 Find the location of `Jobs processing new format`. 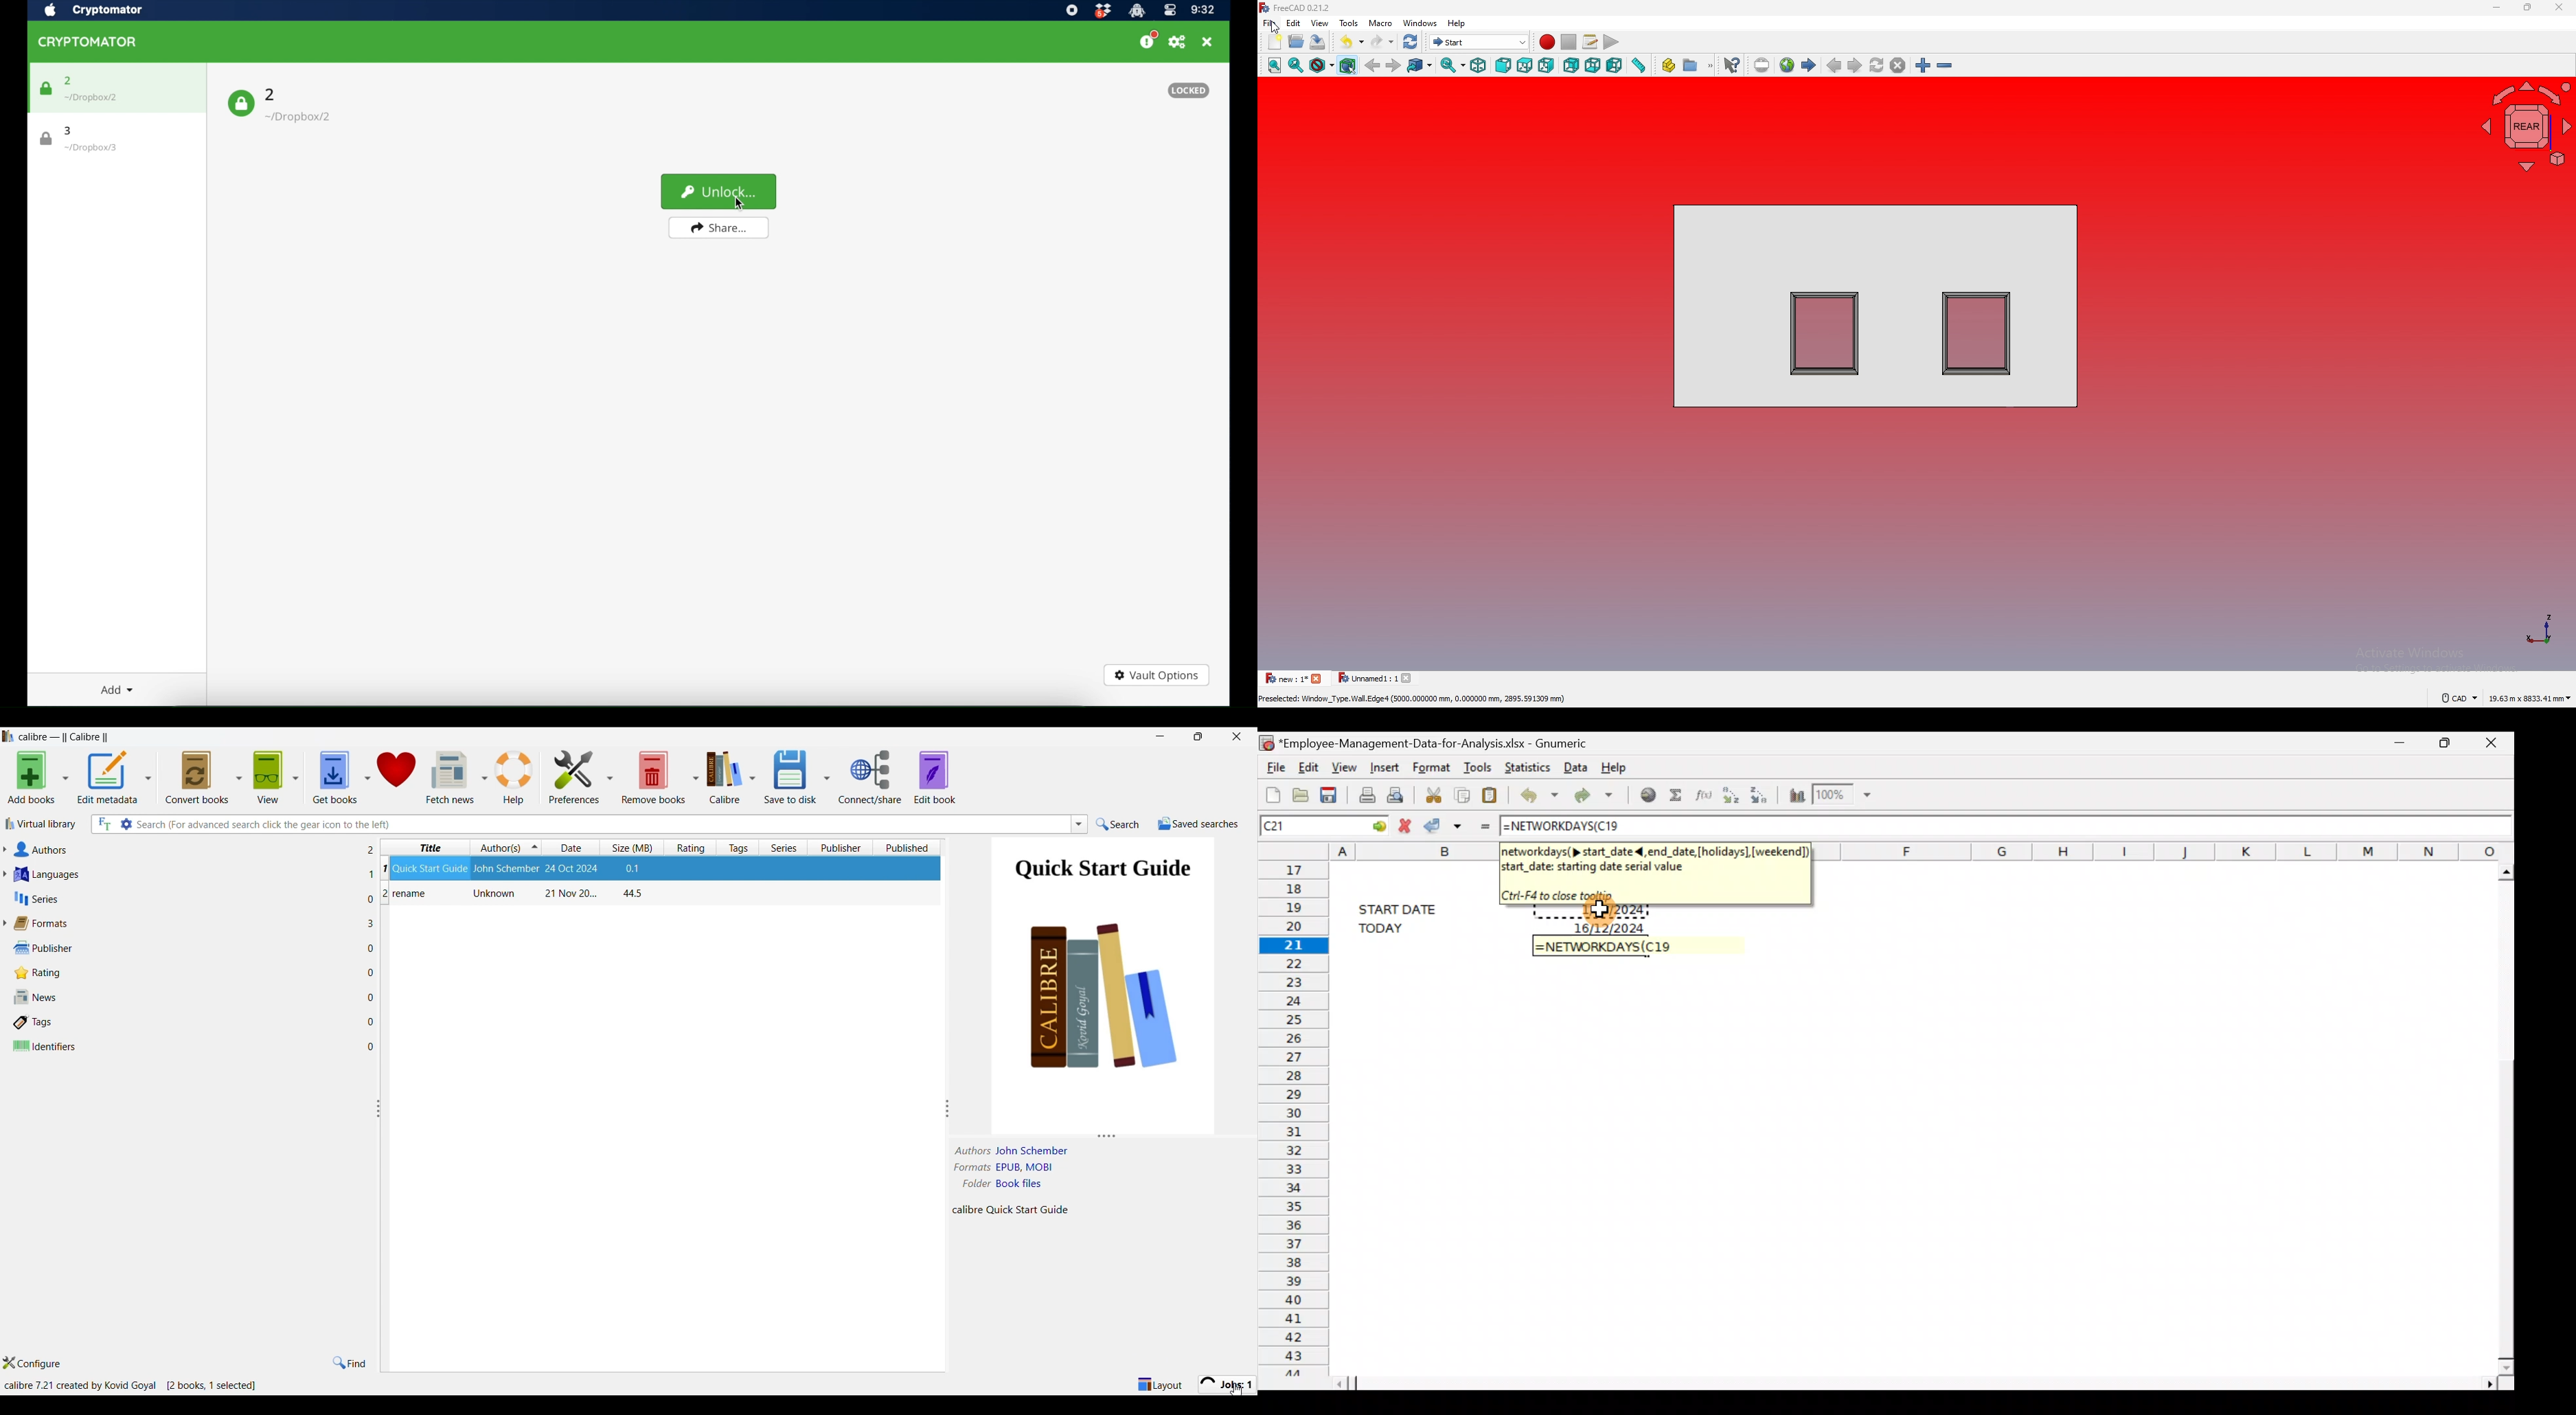

Jobs processing new format is located at coordinates (1225, 1383).